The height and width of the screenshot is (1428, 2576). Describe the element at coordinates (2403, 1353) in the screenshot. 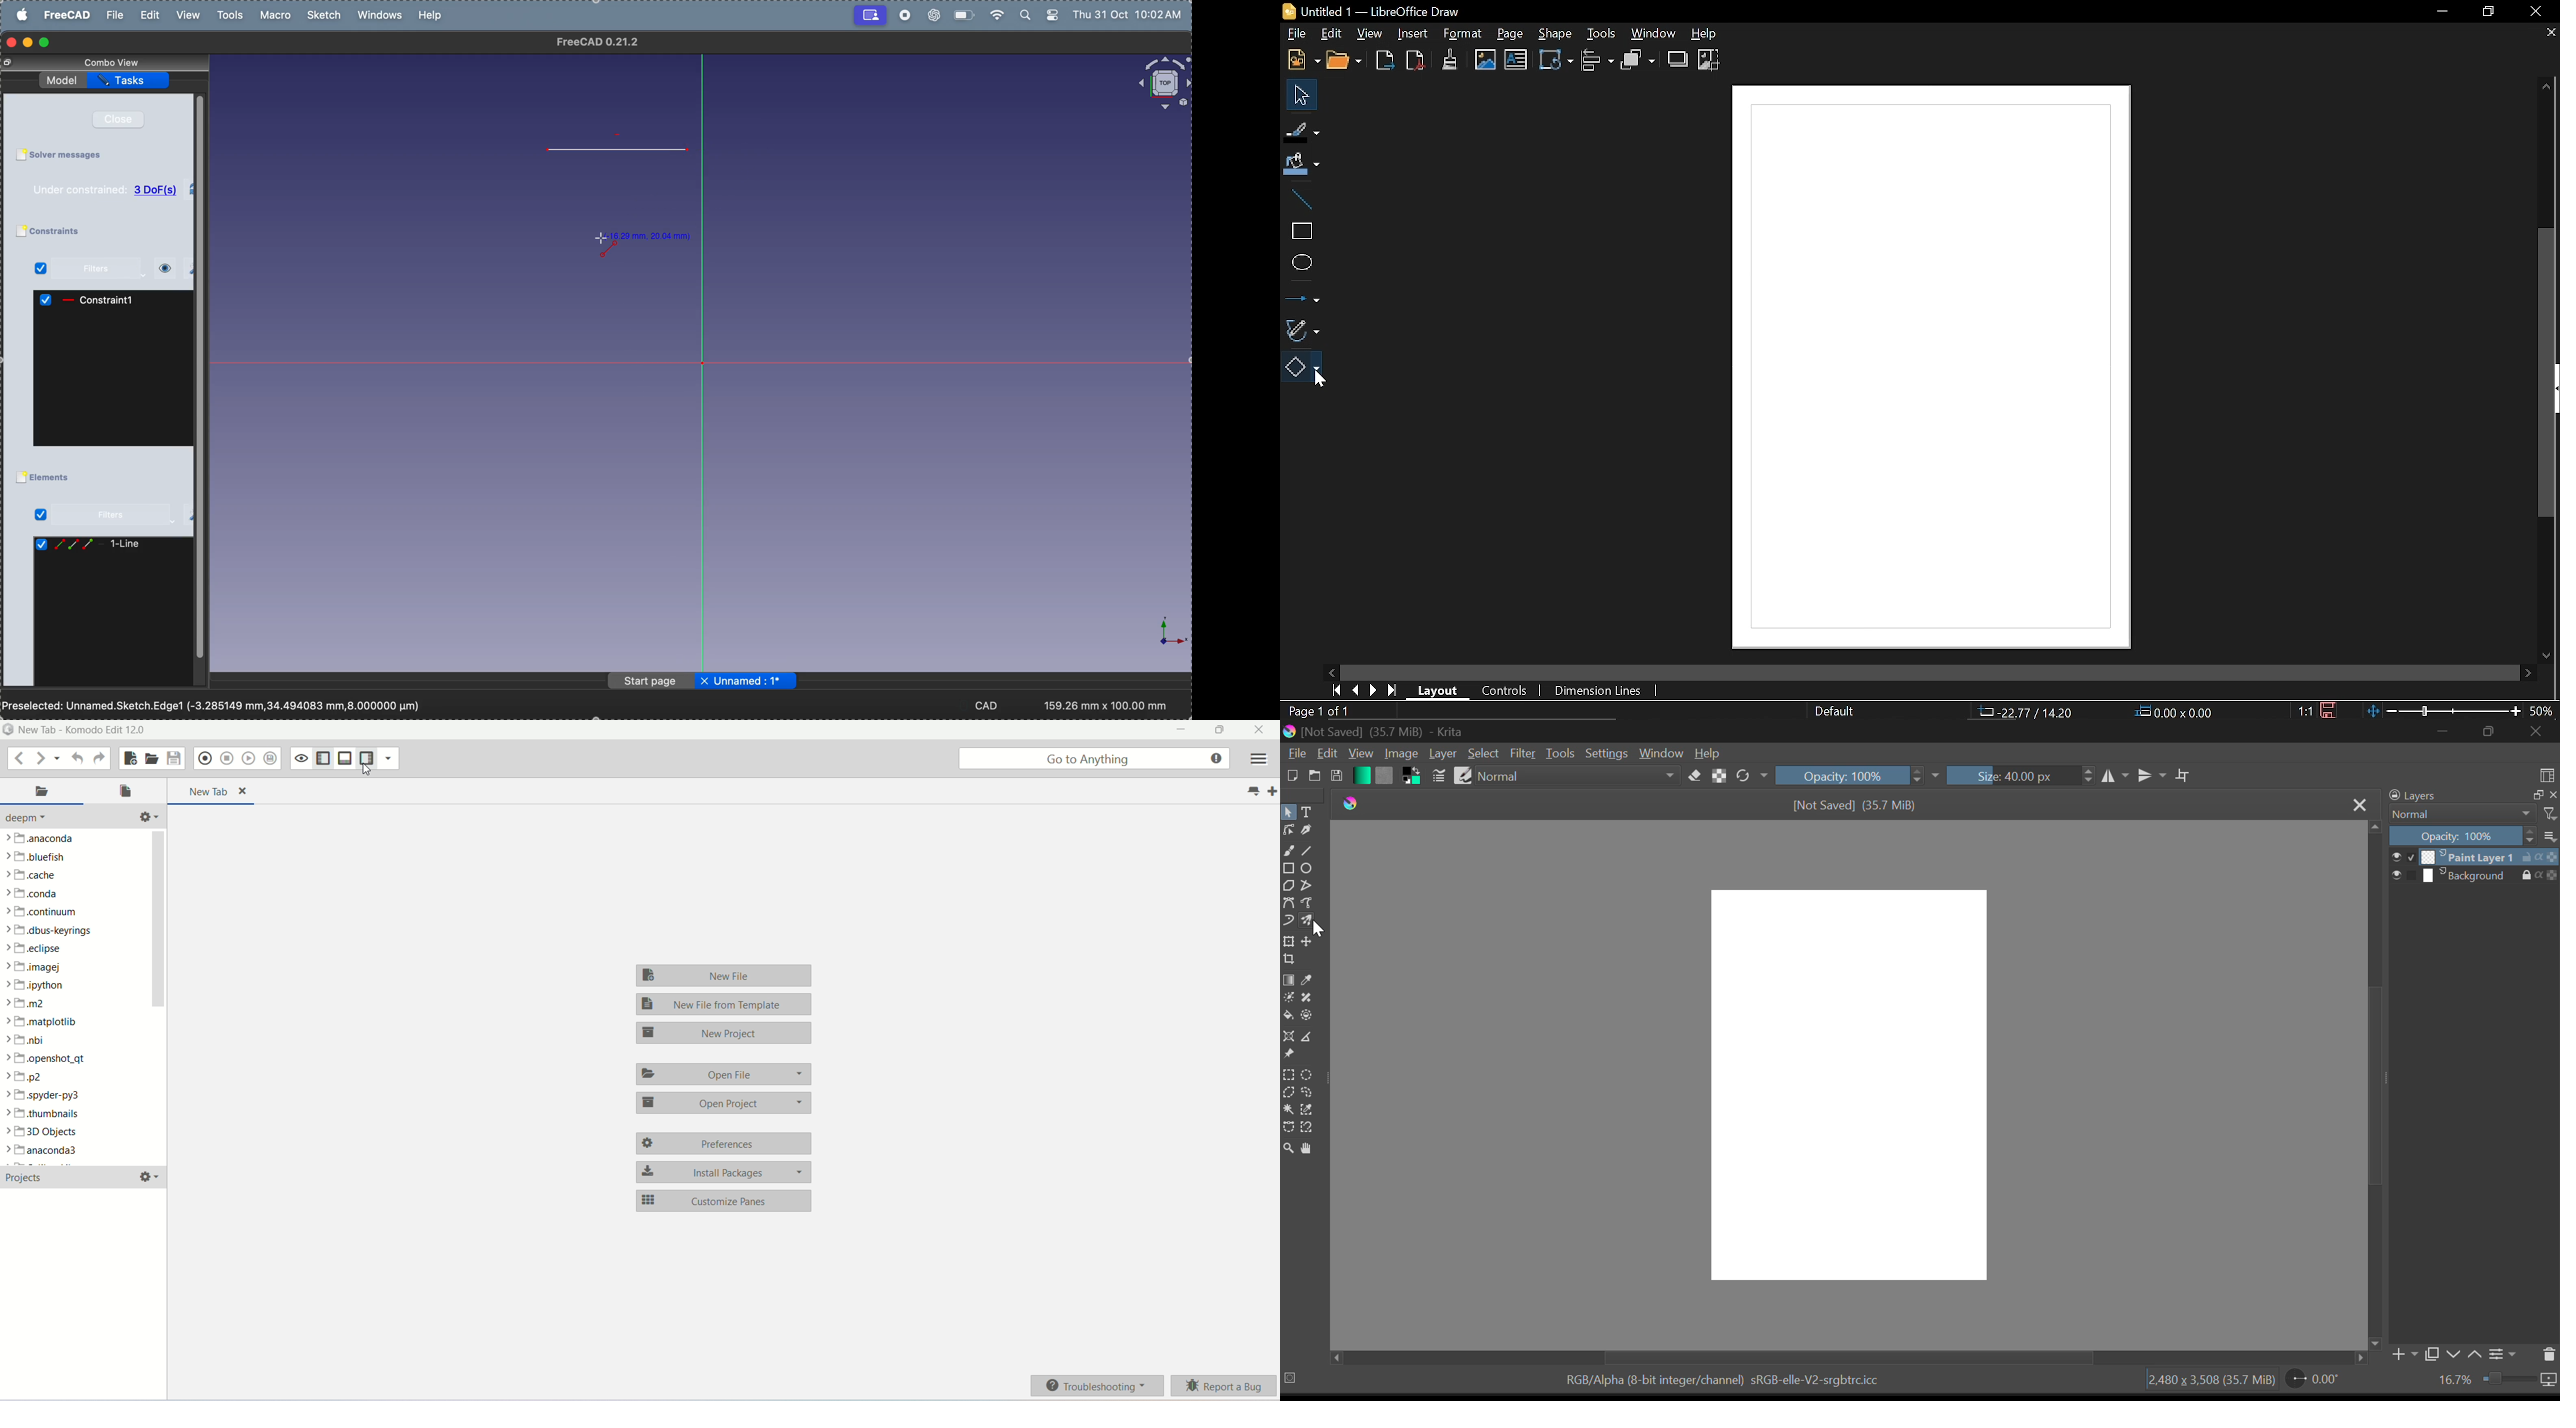

I see `Add Layer` at that location.